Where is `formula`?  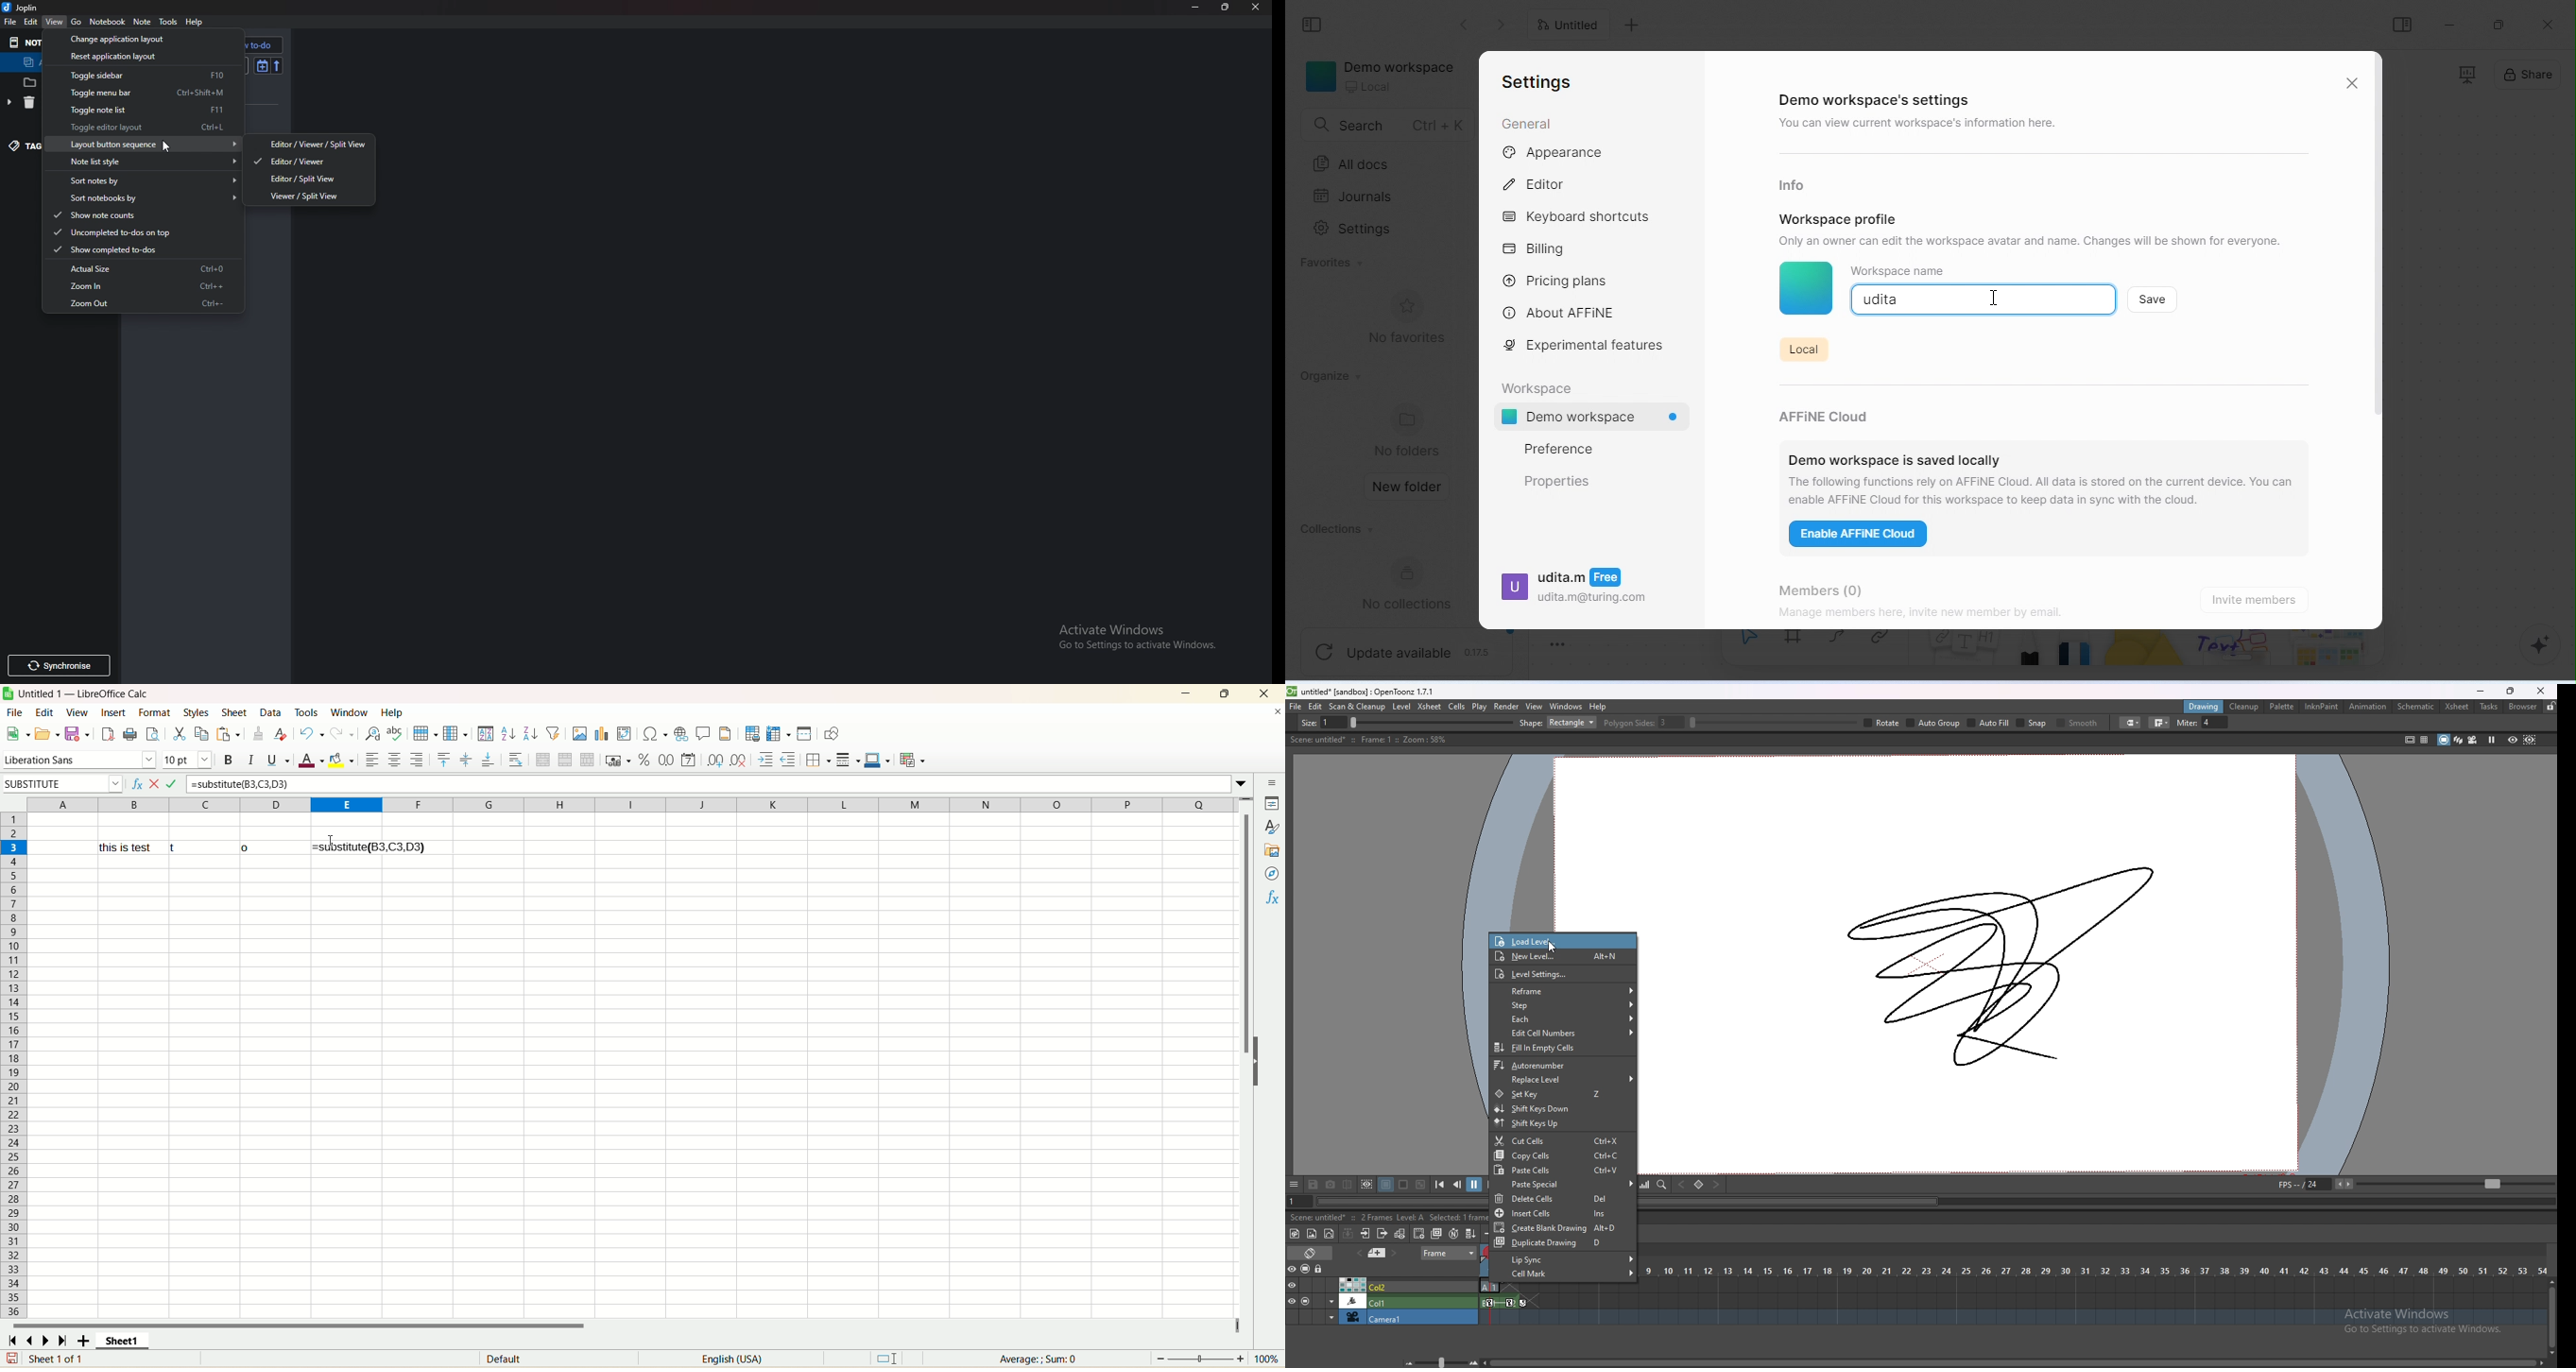 formula is located at coordinates (369, 847).